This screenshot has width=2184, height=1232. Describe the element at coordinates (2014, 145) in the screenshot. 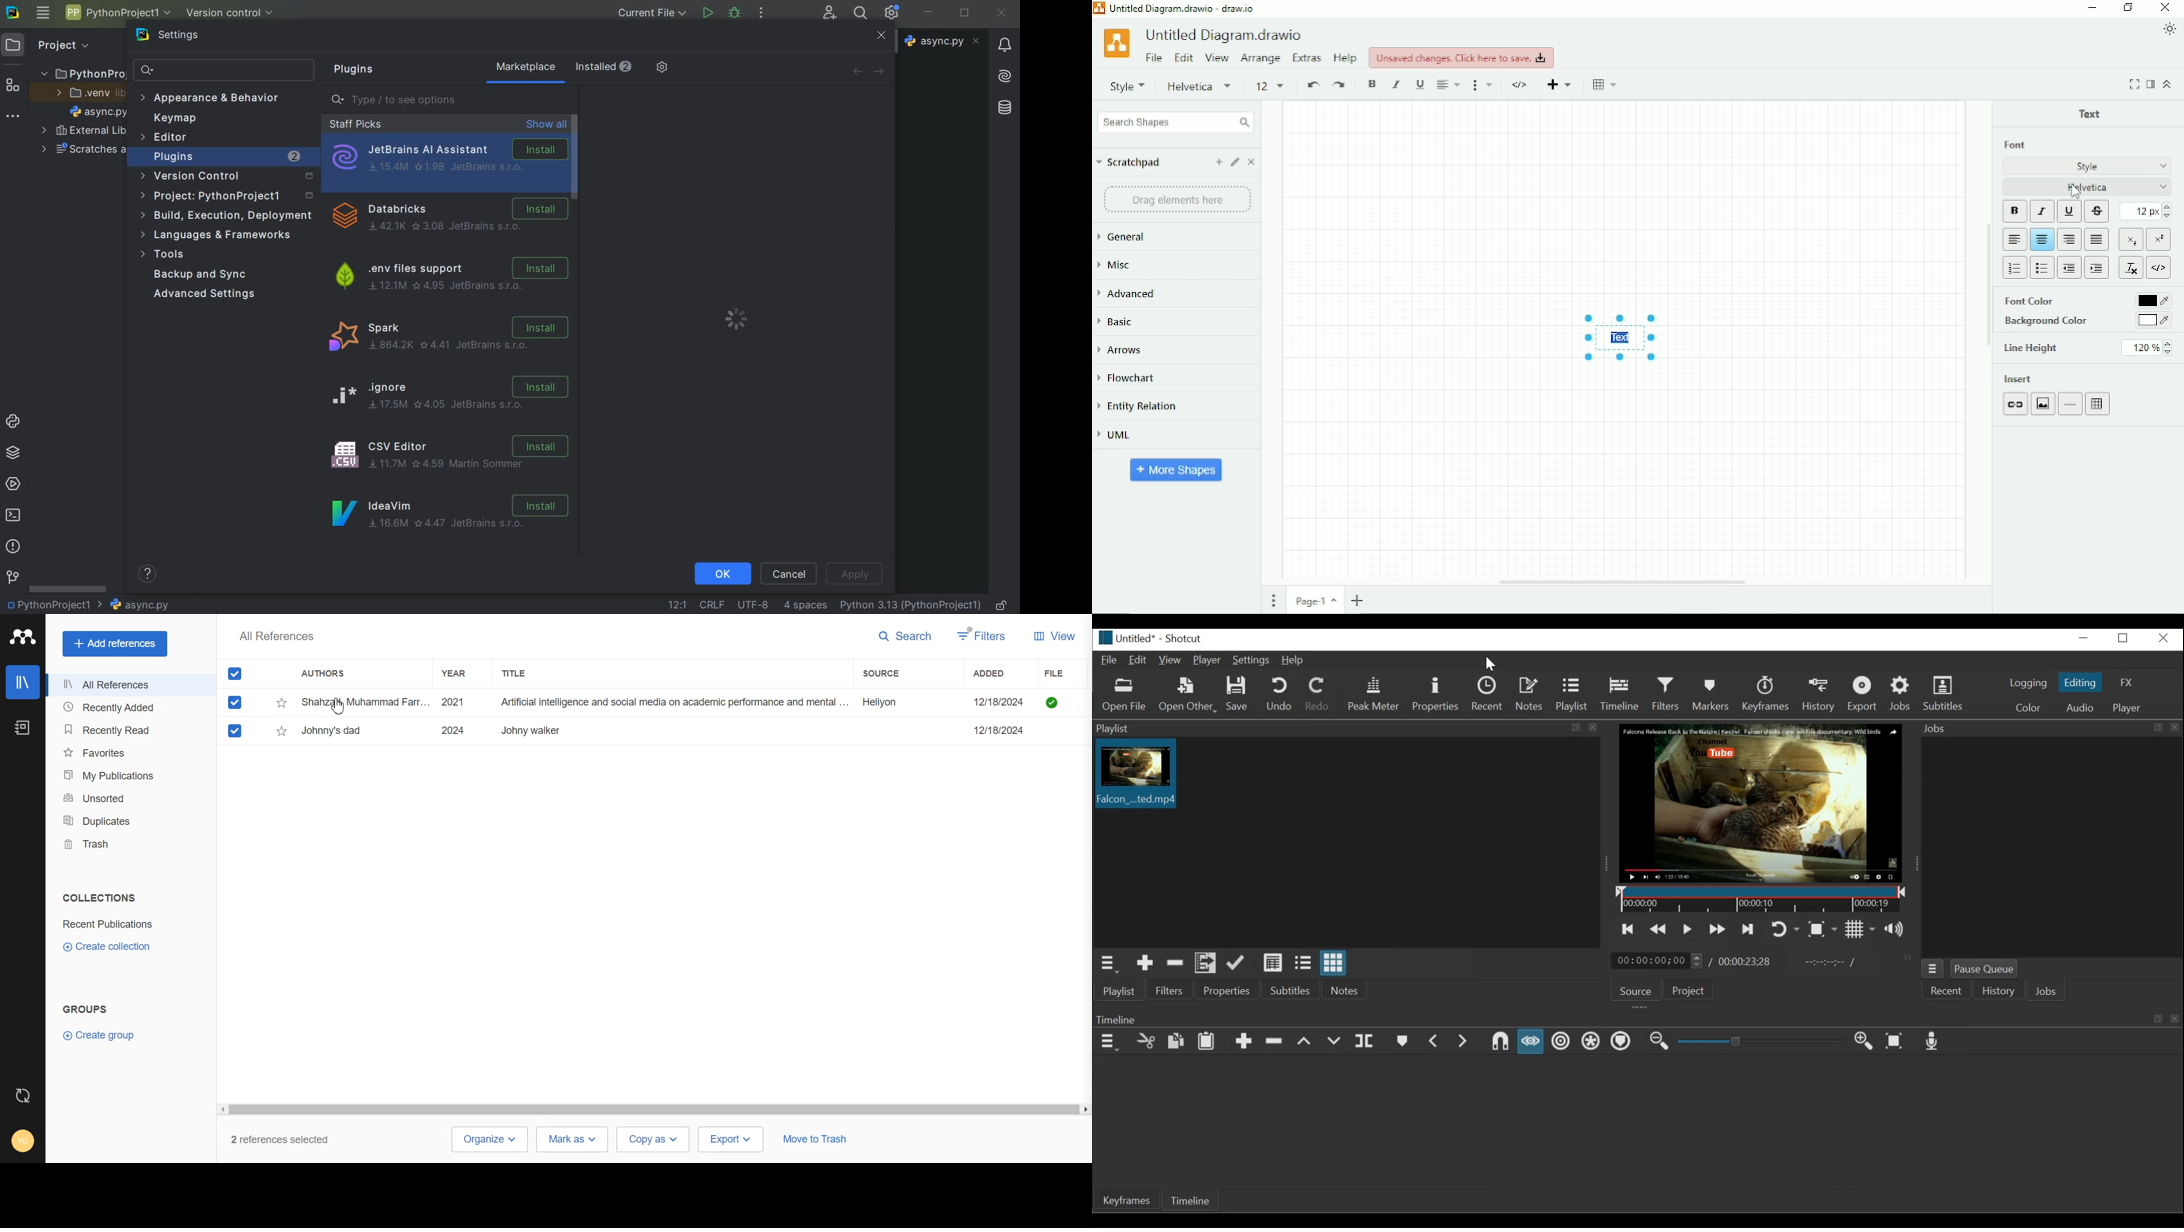

I see `Font` at that location.